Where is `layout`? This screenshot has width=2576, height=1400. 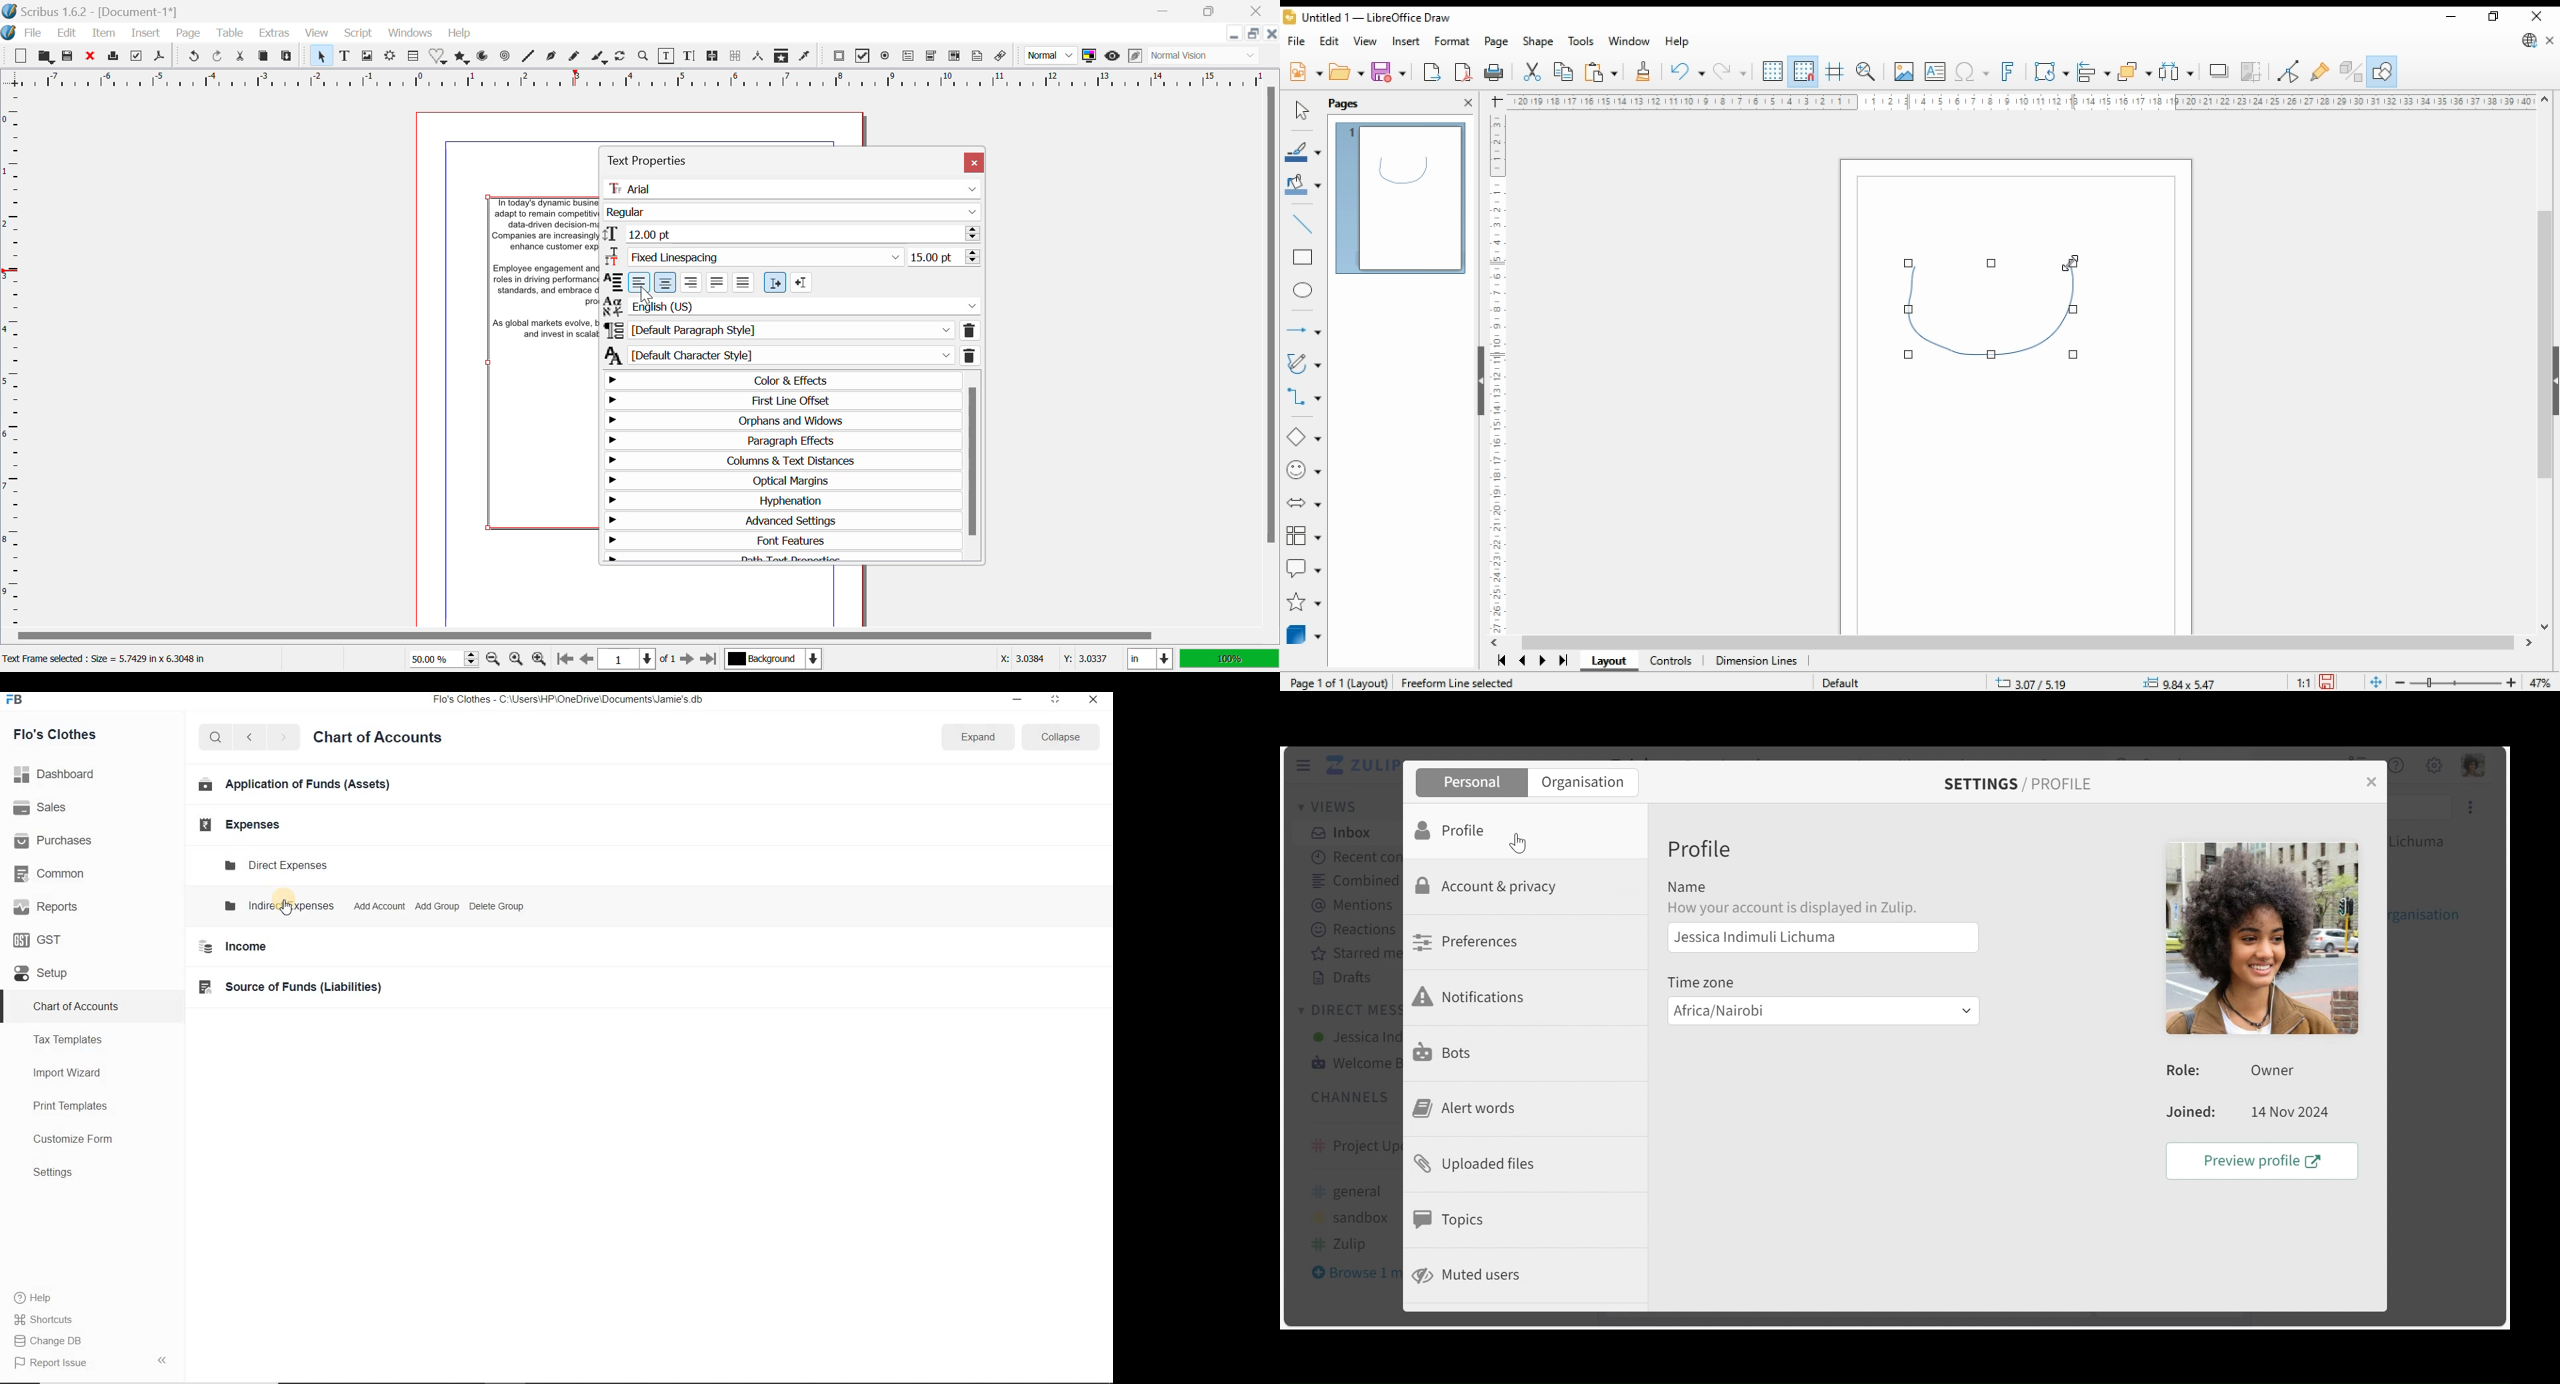
layout is located at coordinates (1608, 661).